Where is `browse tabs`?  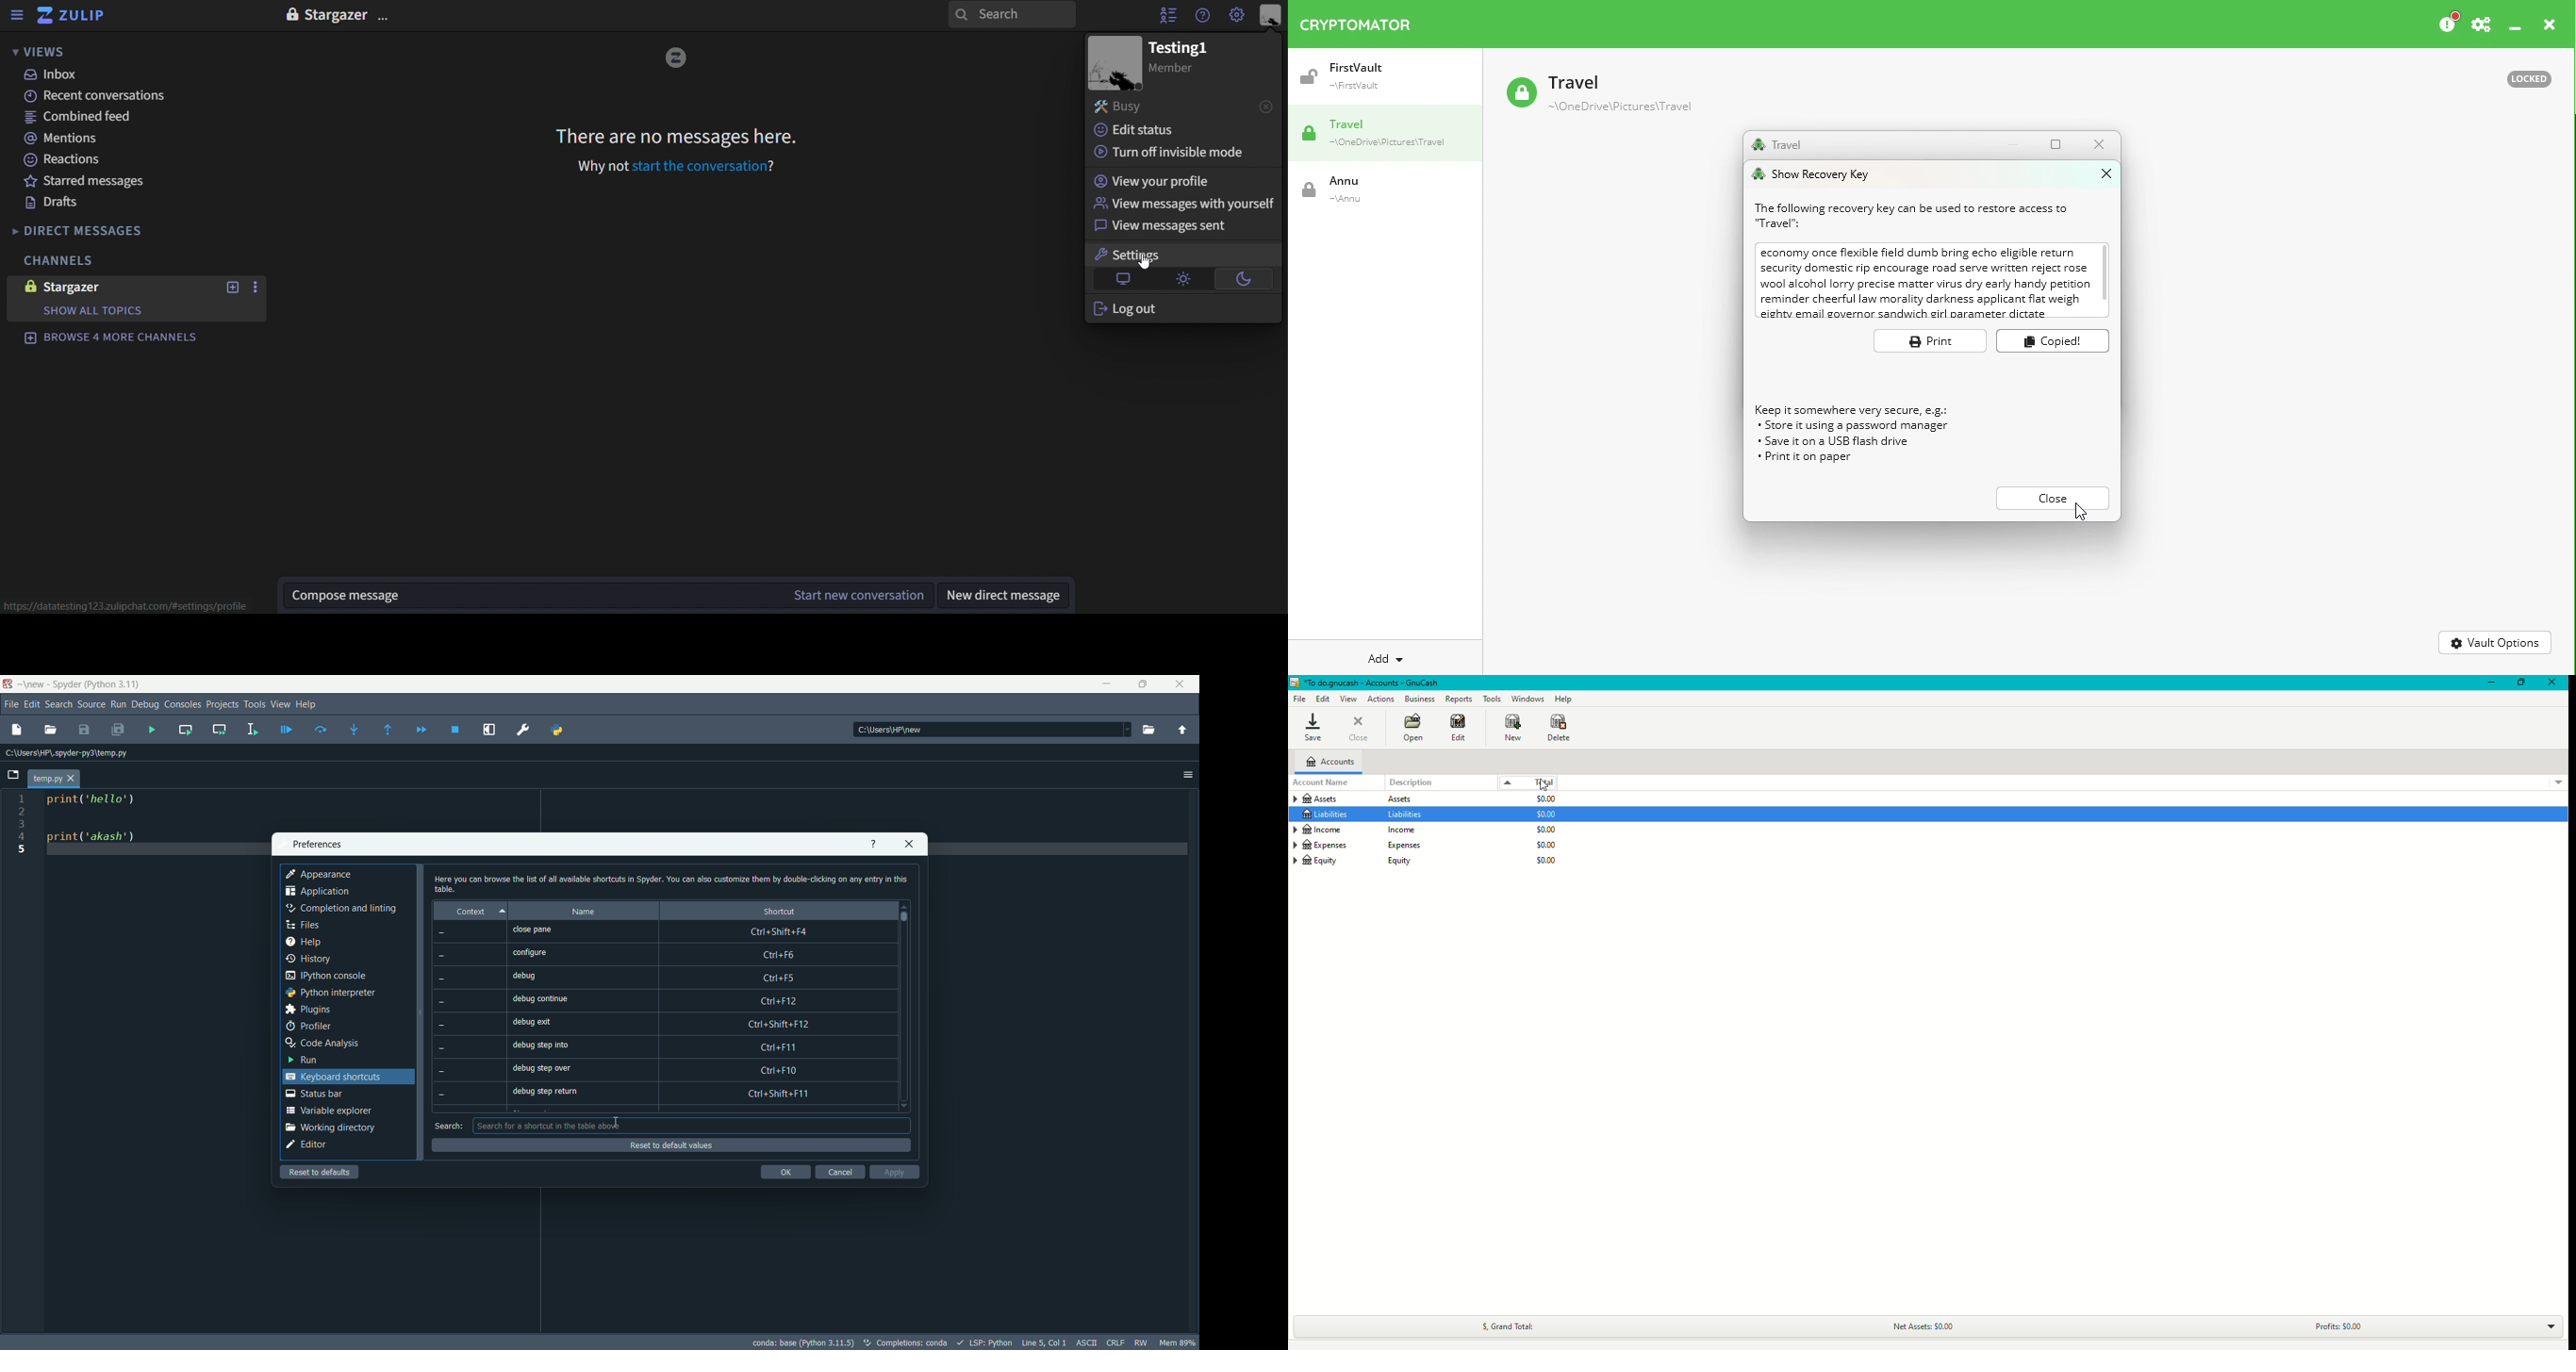 browse tabs is located at coordinates (14, 774).